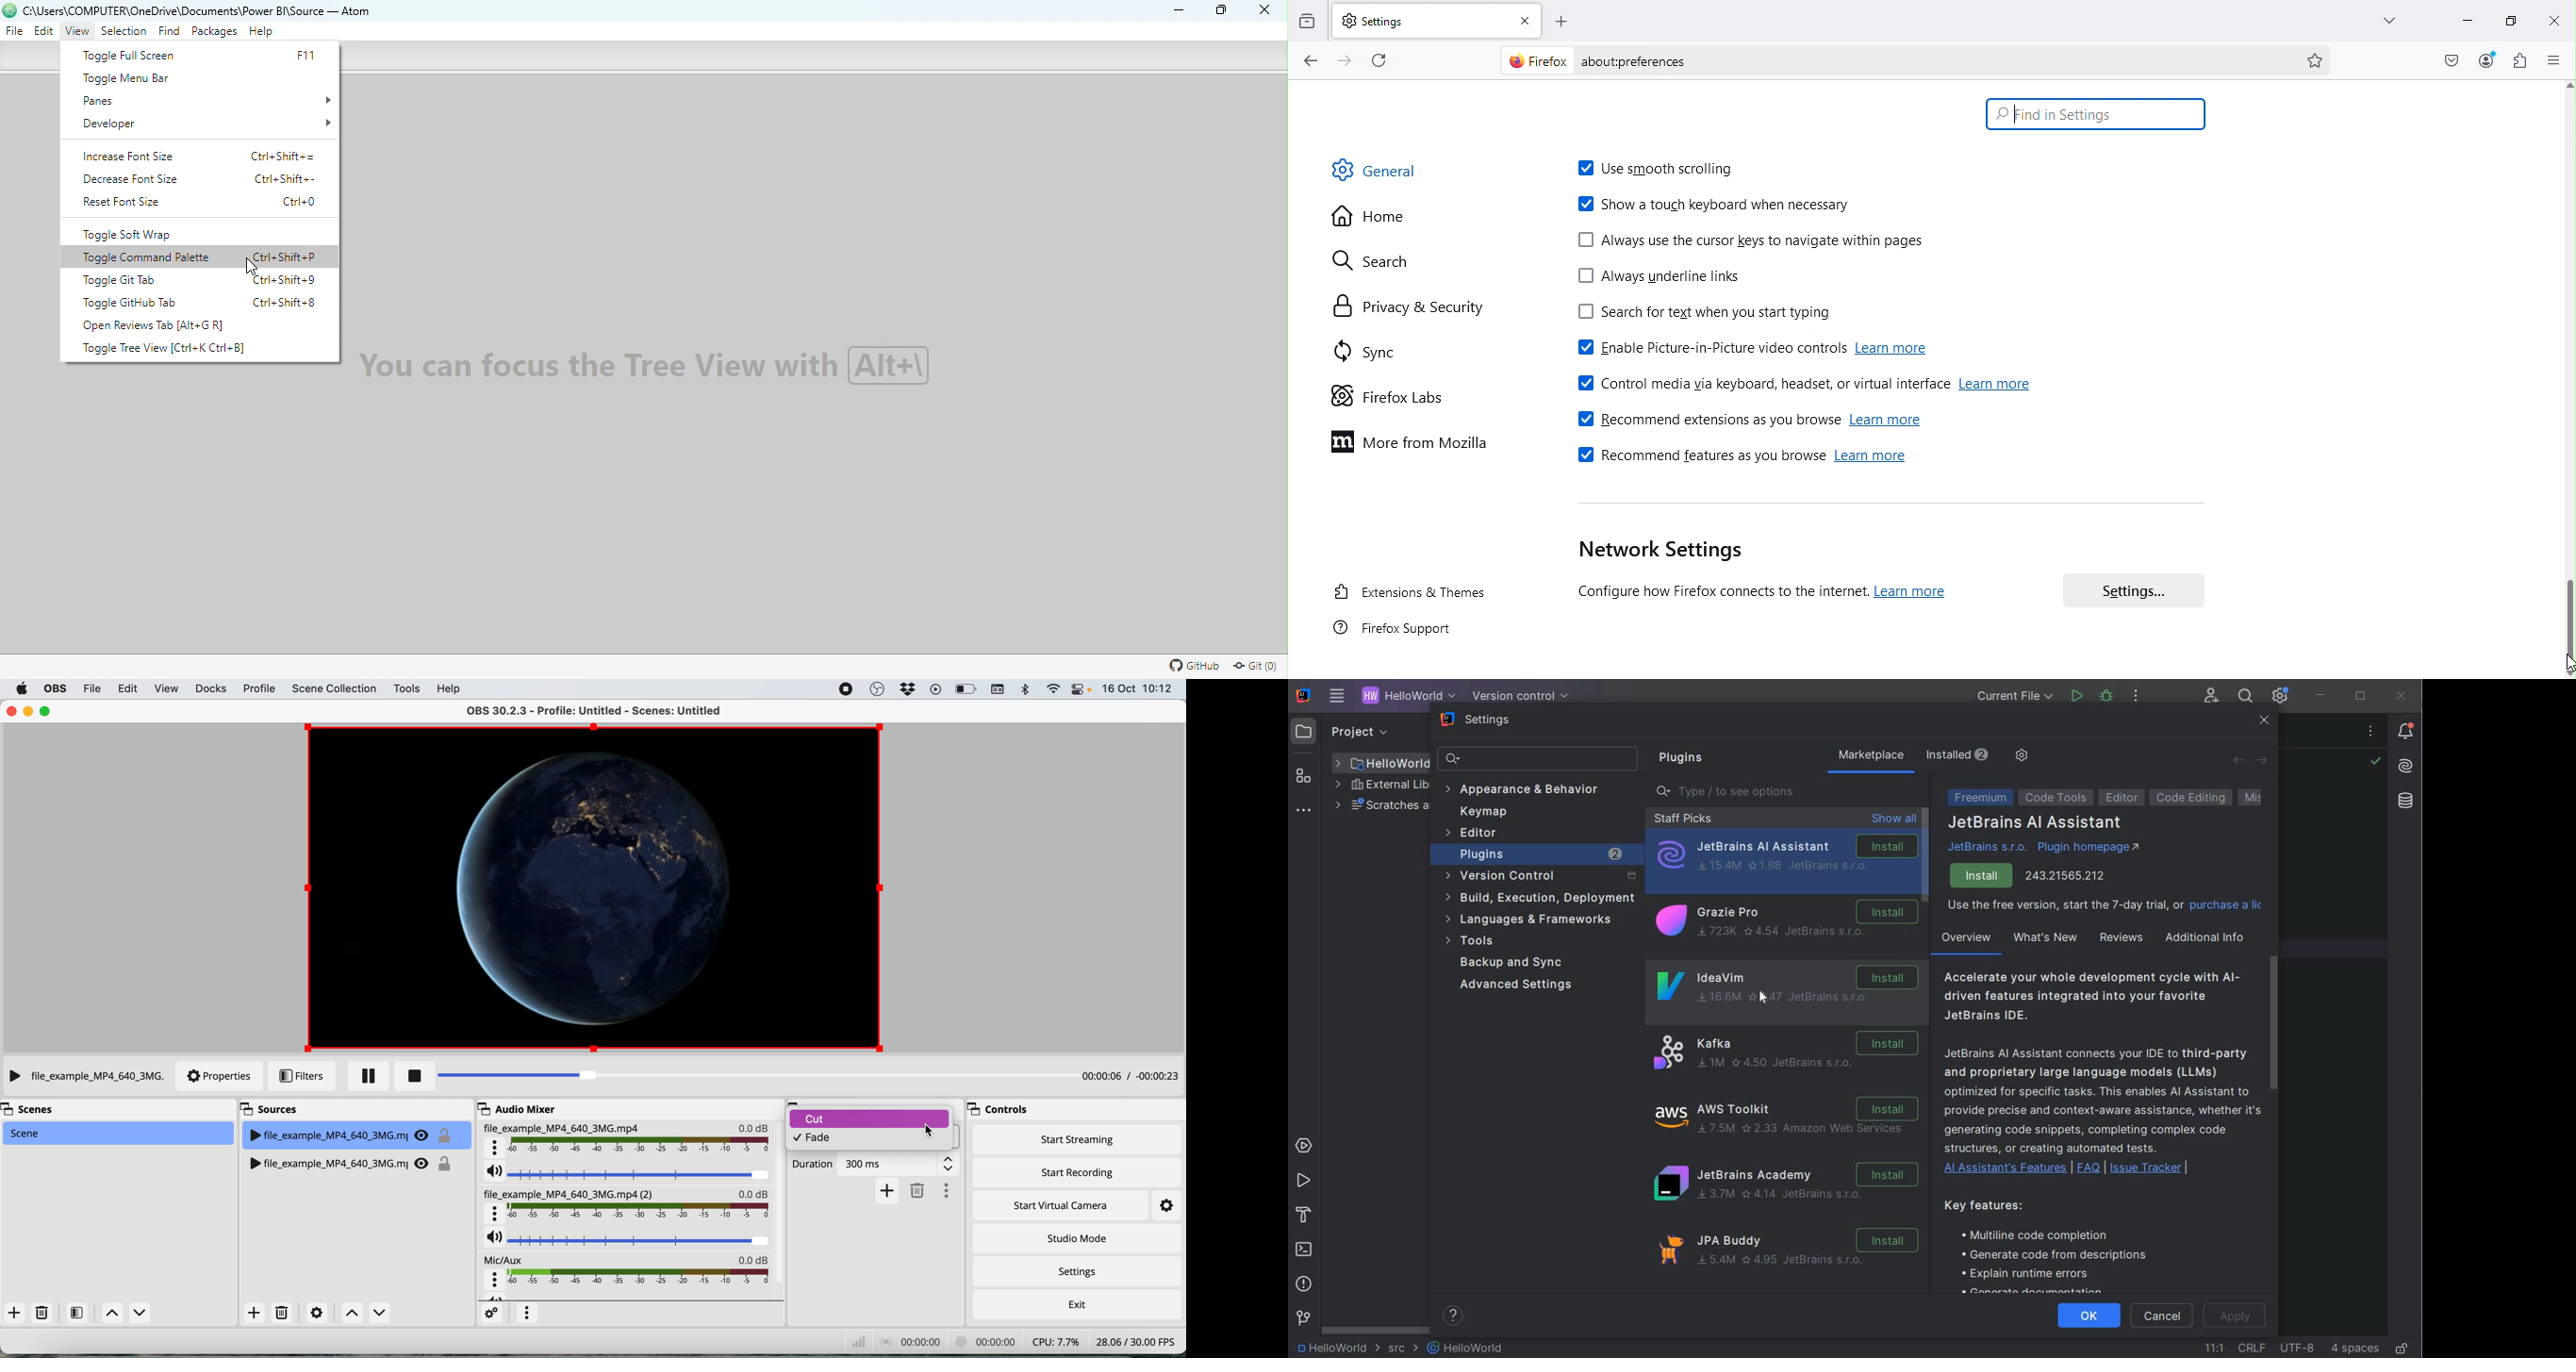  What do you see at coordinates (90, 1077) in the screenshot?
I see `File_example_MP4_640_3MG.` at bounding box center [90, 1077].